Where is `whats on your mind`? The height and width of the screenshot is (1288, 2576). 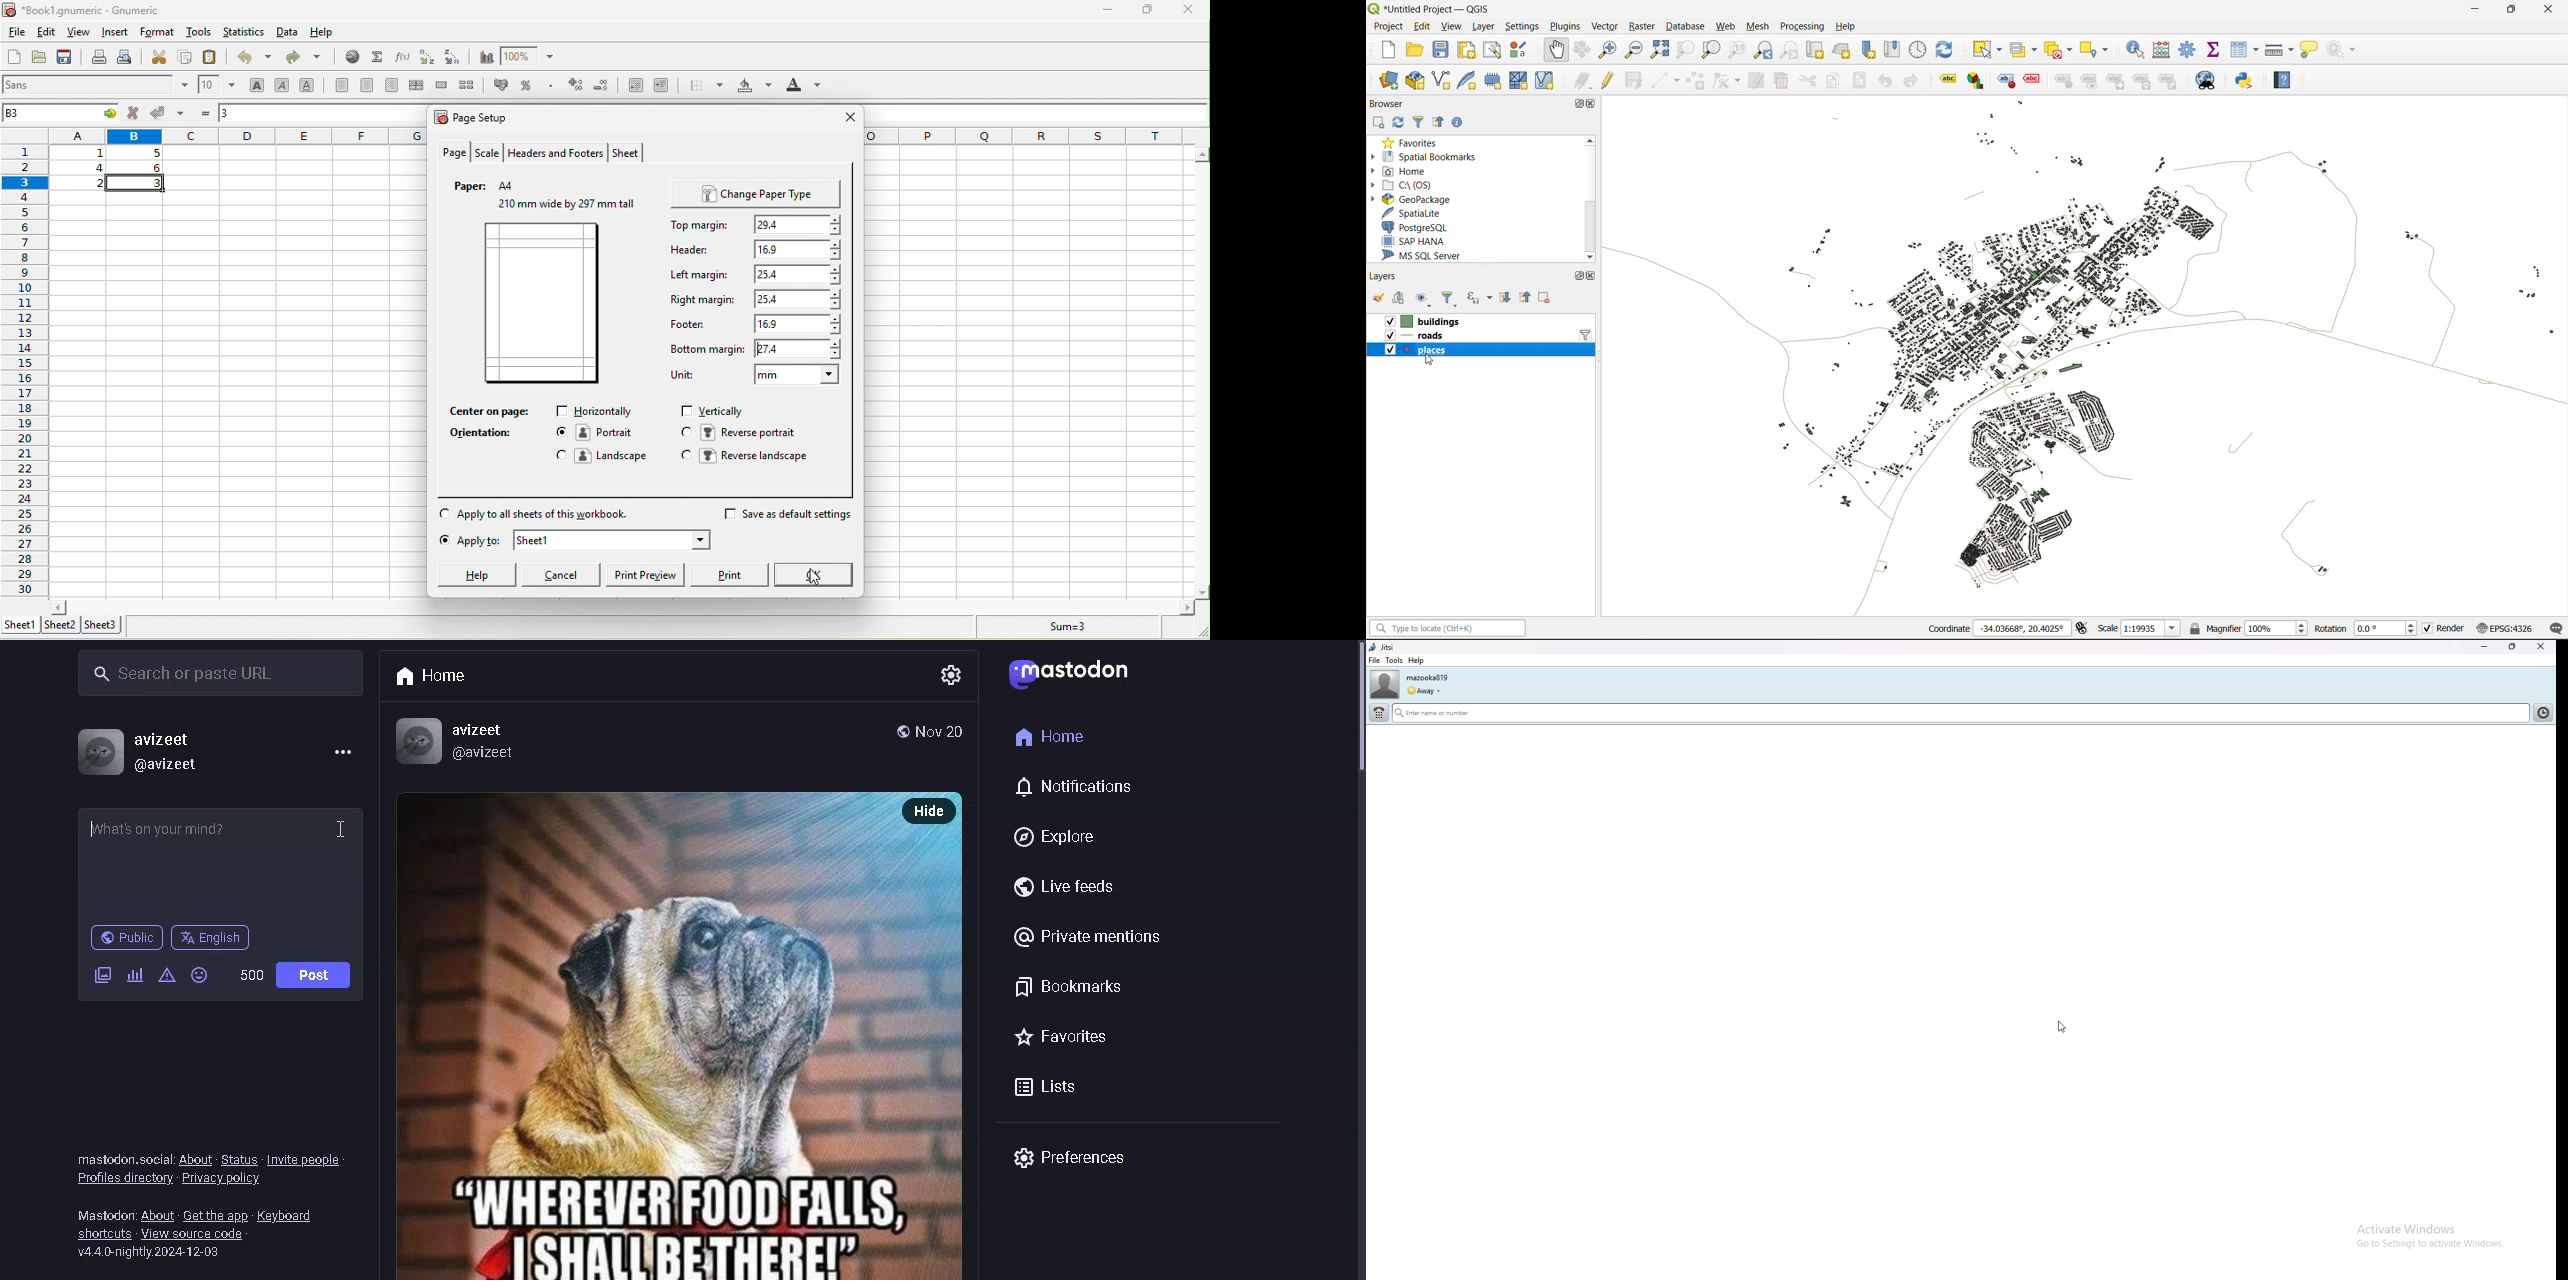
whats on your mind is located at coordinates (218, 863).